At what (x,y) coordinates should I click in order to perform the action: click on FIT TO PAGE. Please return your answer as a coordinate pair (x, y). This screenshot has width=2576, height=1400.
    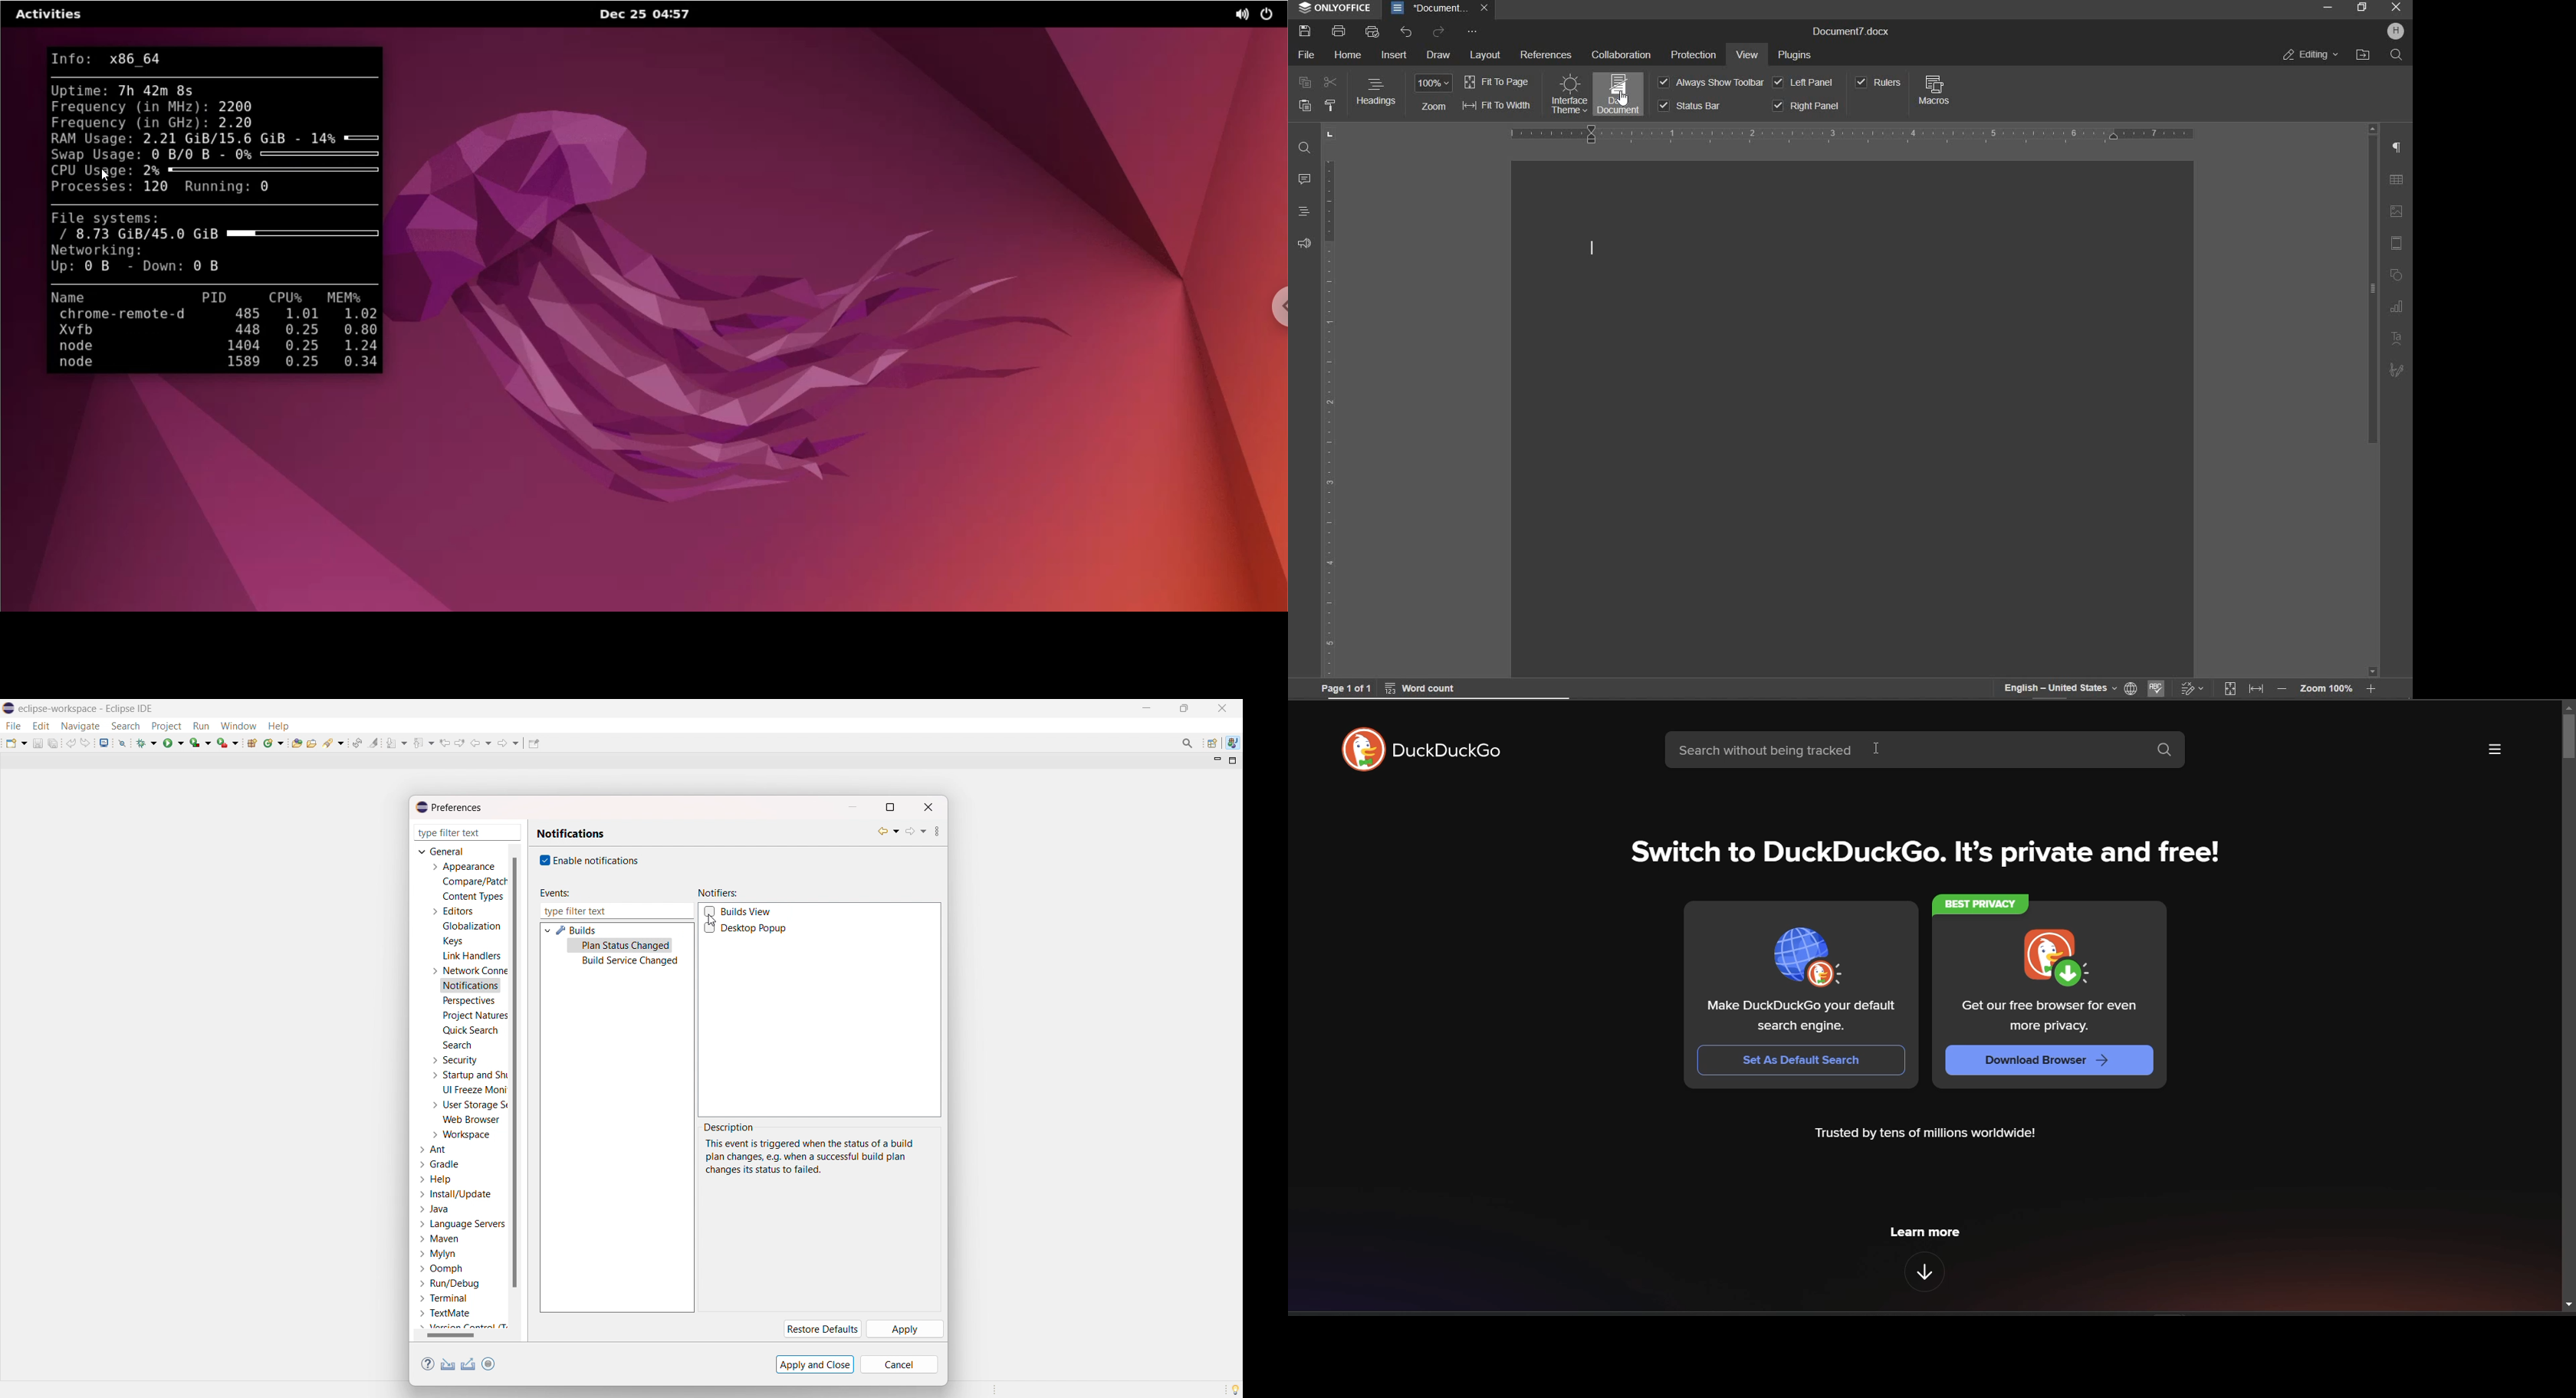
    Looking at the image, I should click on (2232, 688).